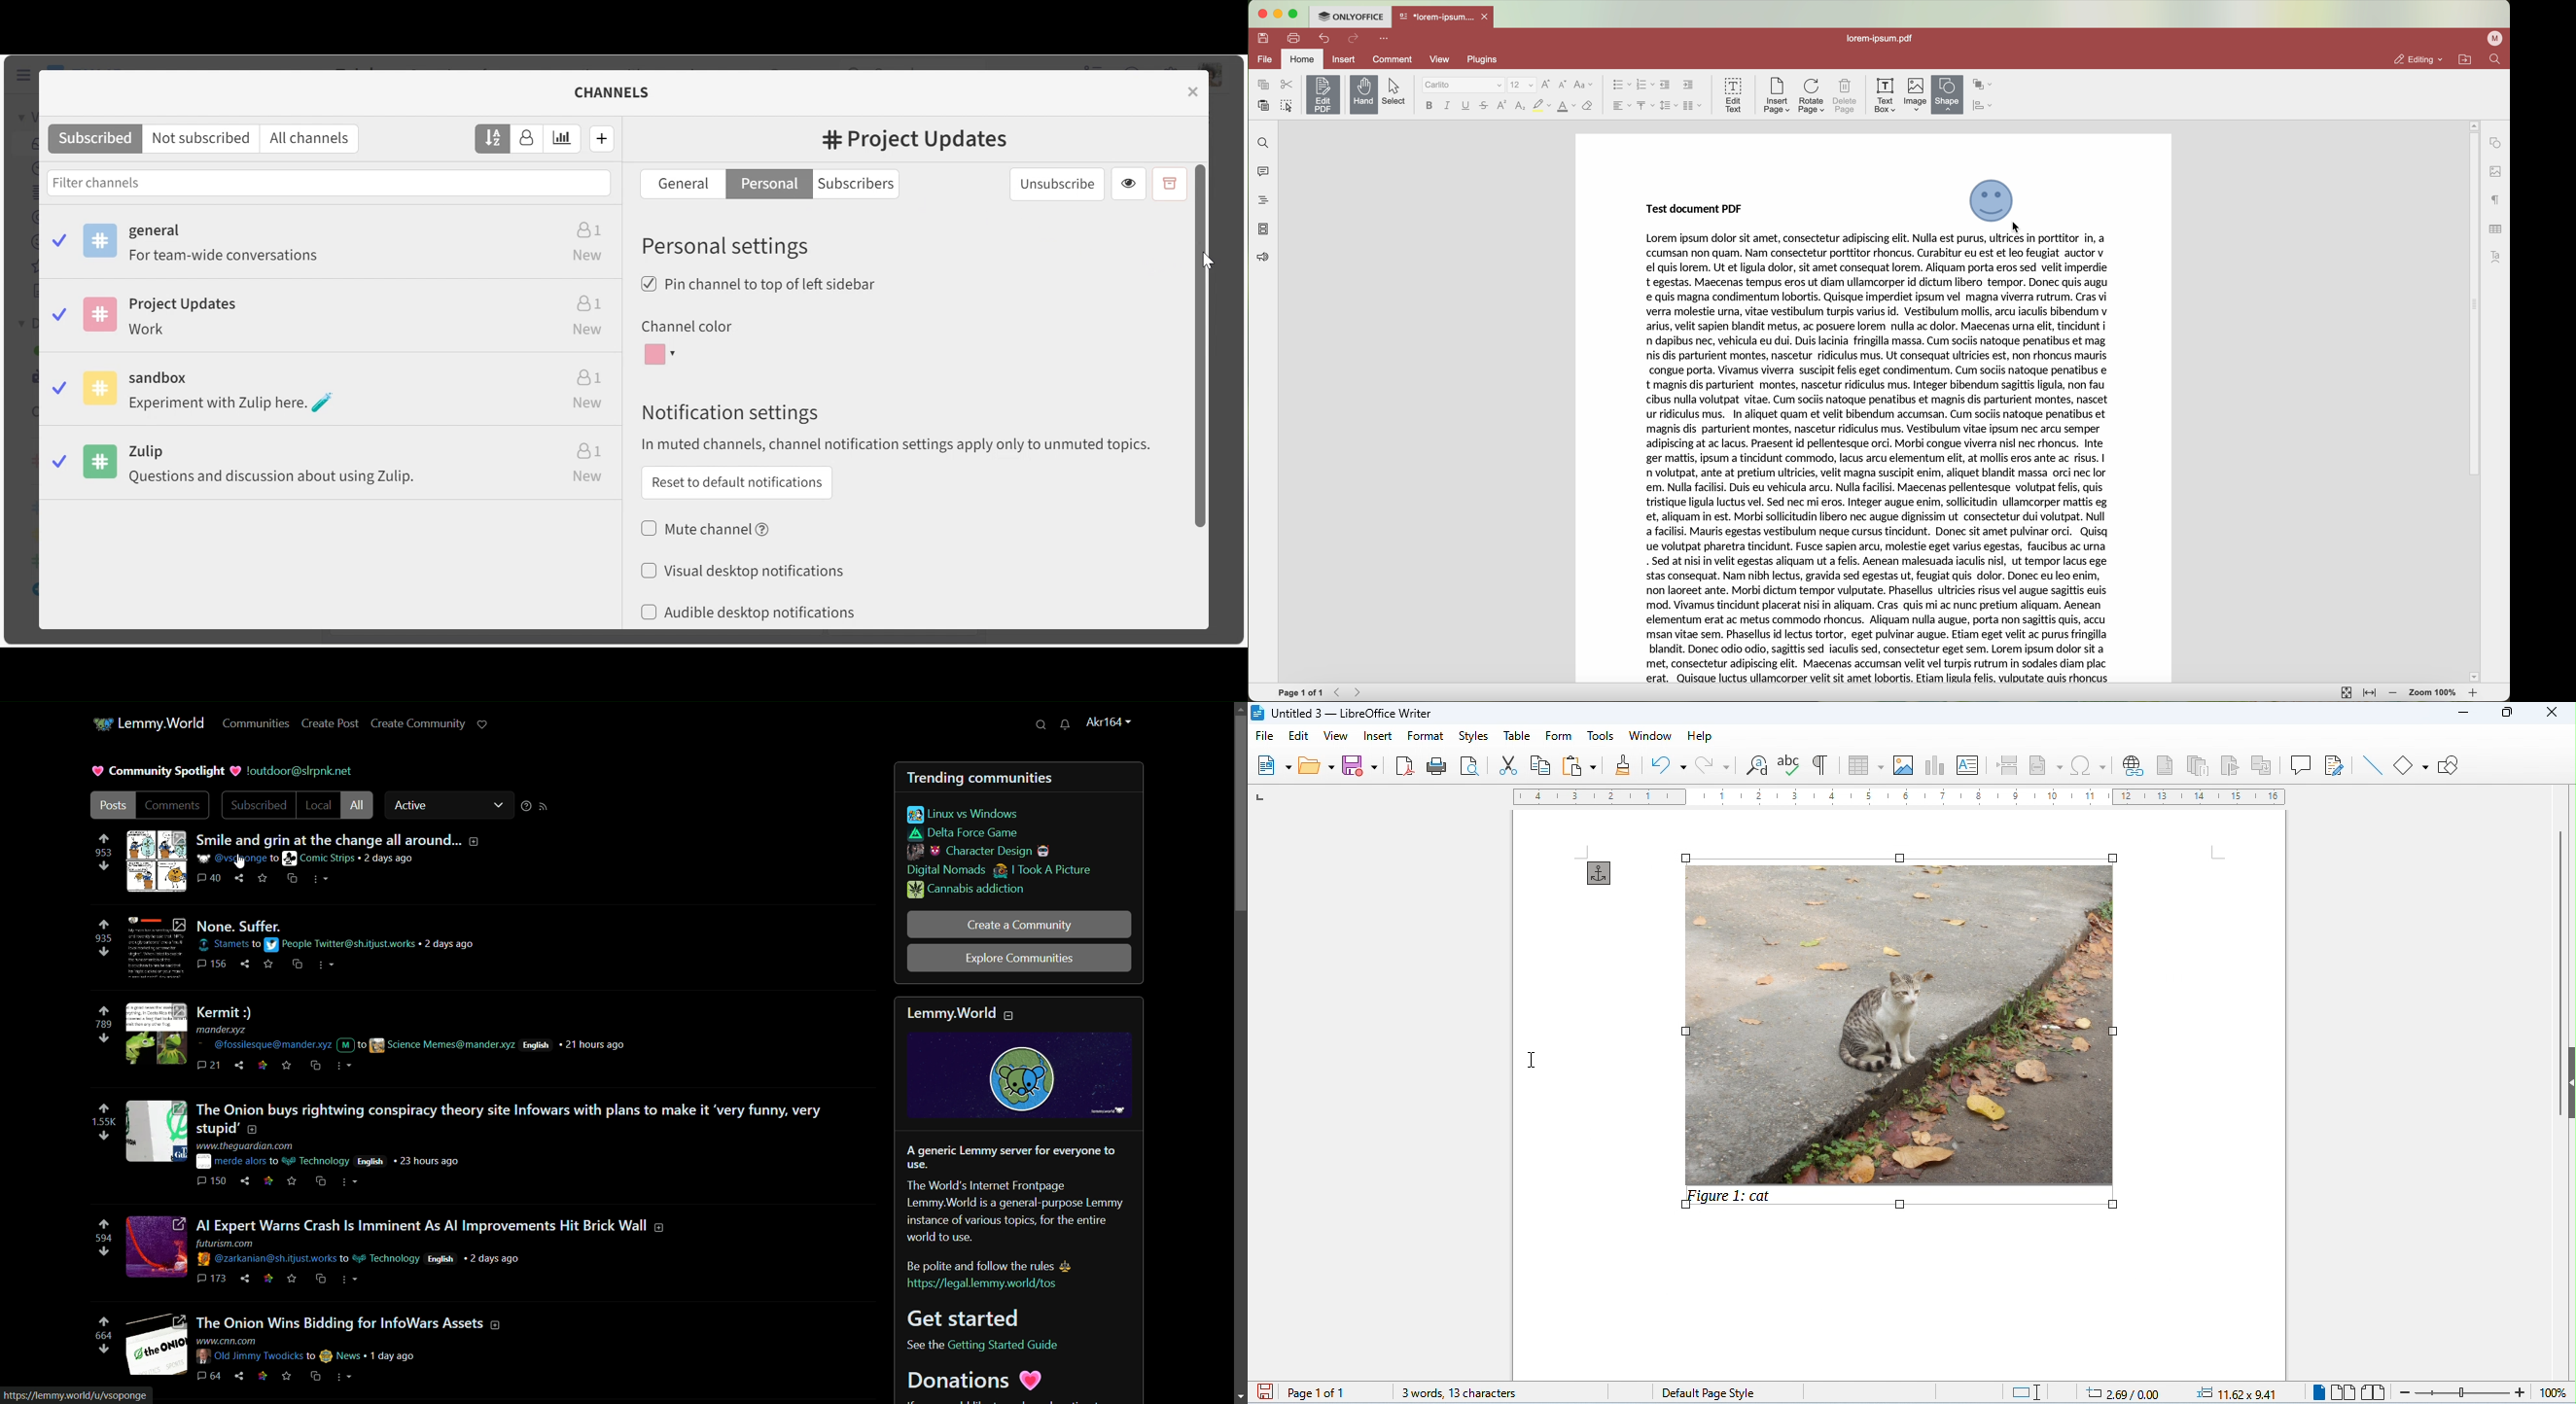 The image size is (2576, 1428). What do you see at coordinates (1304, 58) in the screenshot?
I see `home` at bounding box center [1304, 58].